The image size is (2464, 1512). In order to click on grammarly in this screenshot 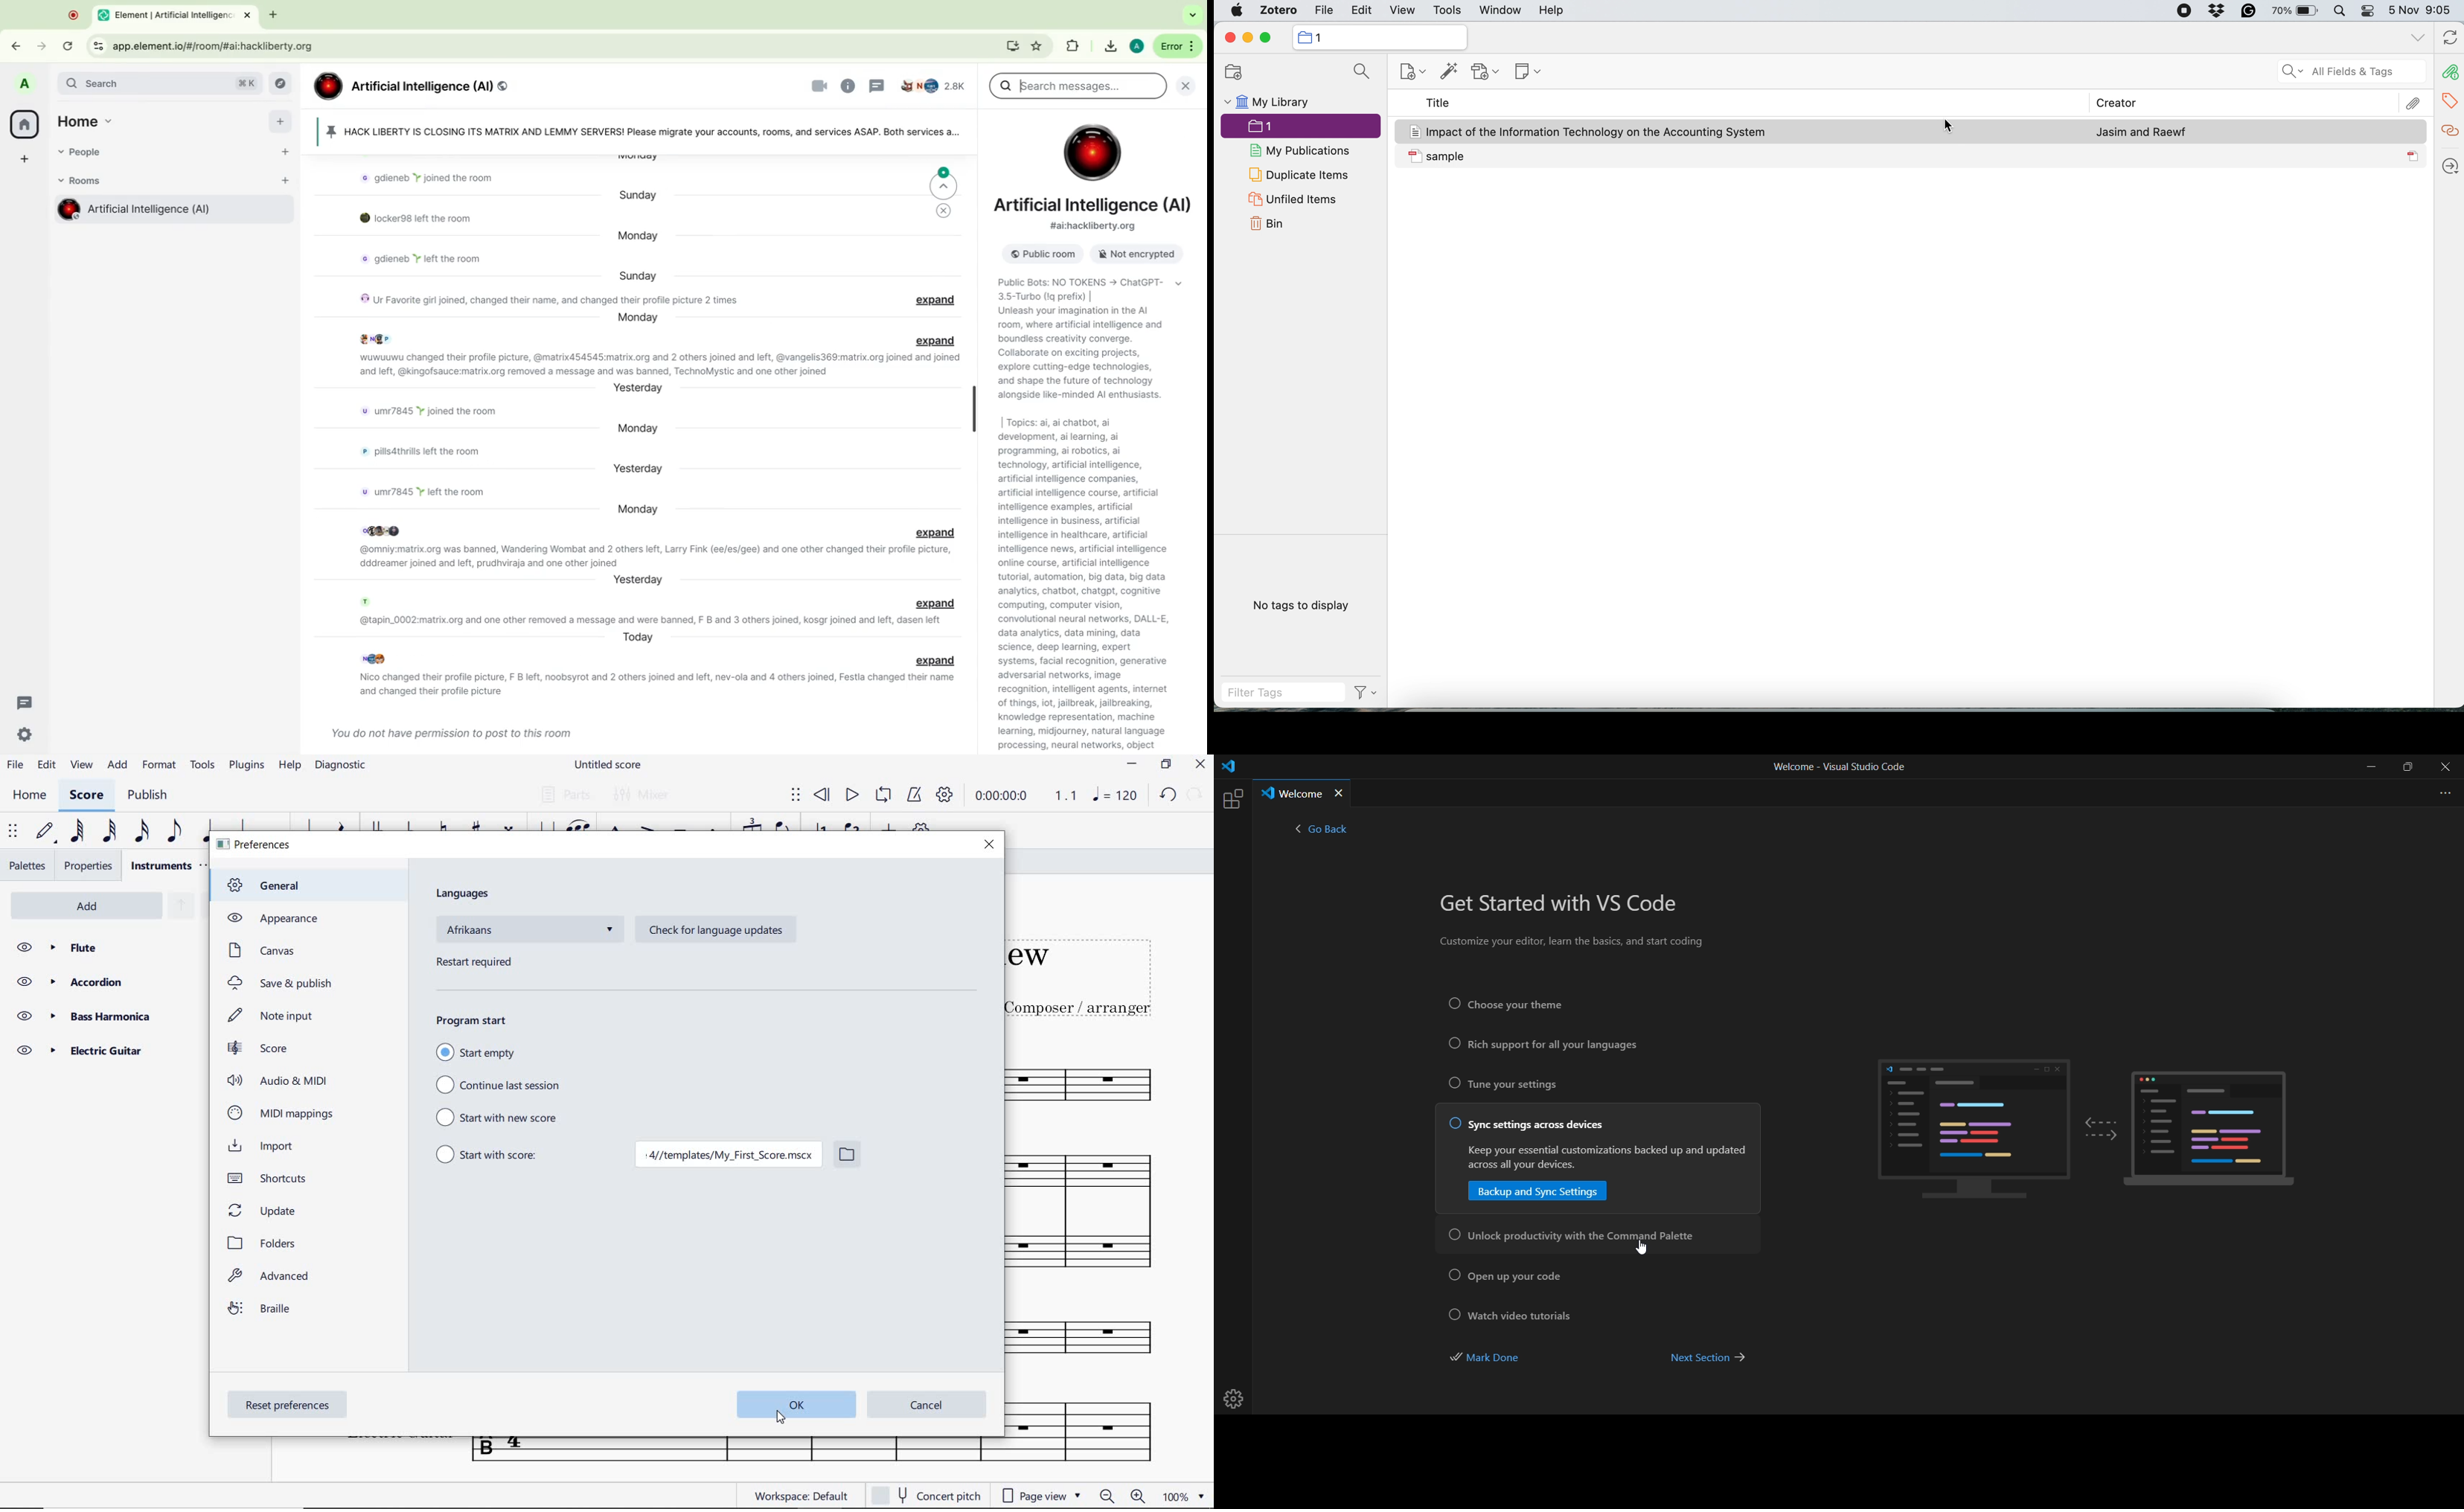, I will do `click(2245, 13)`.